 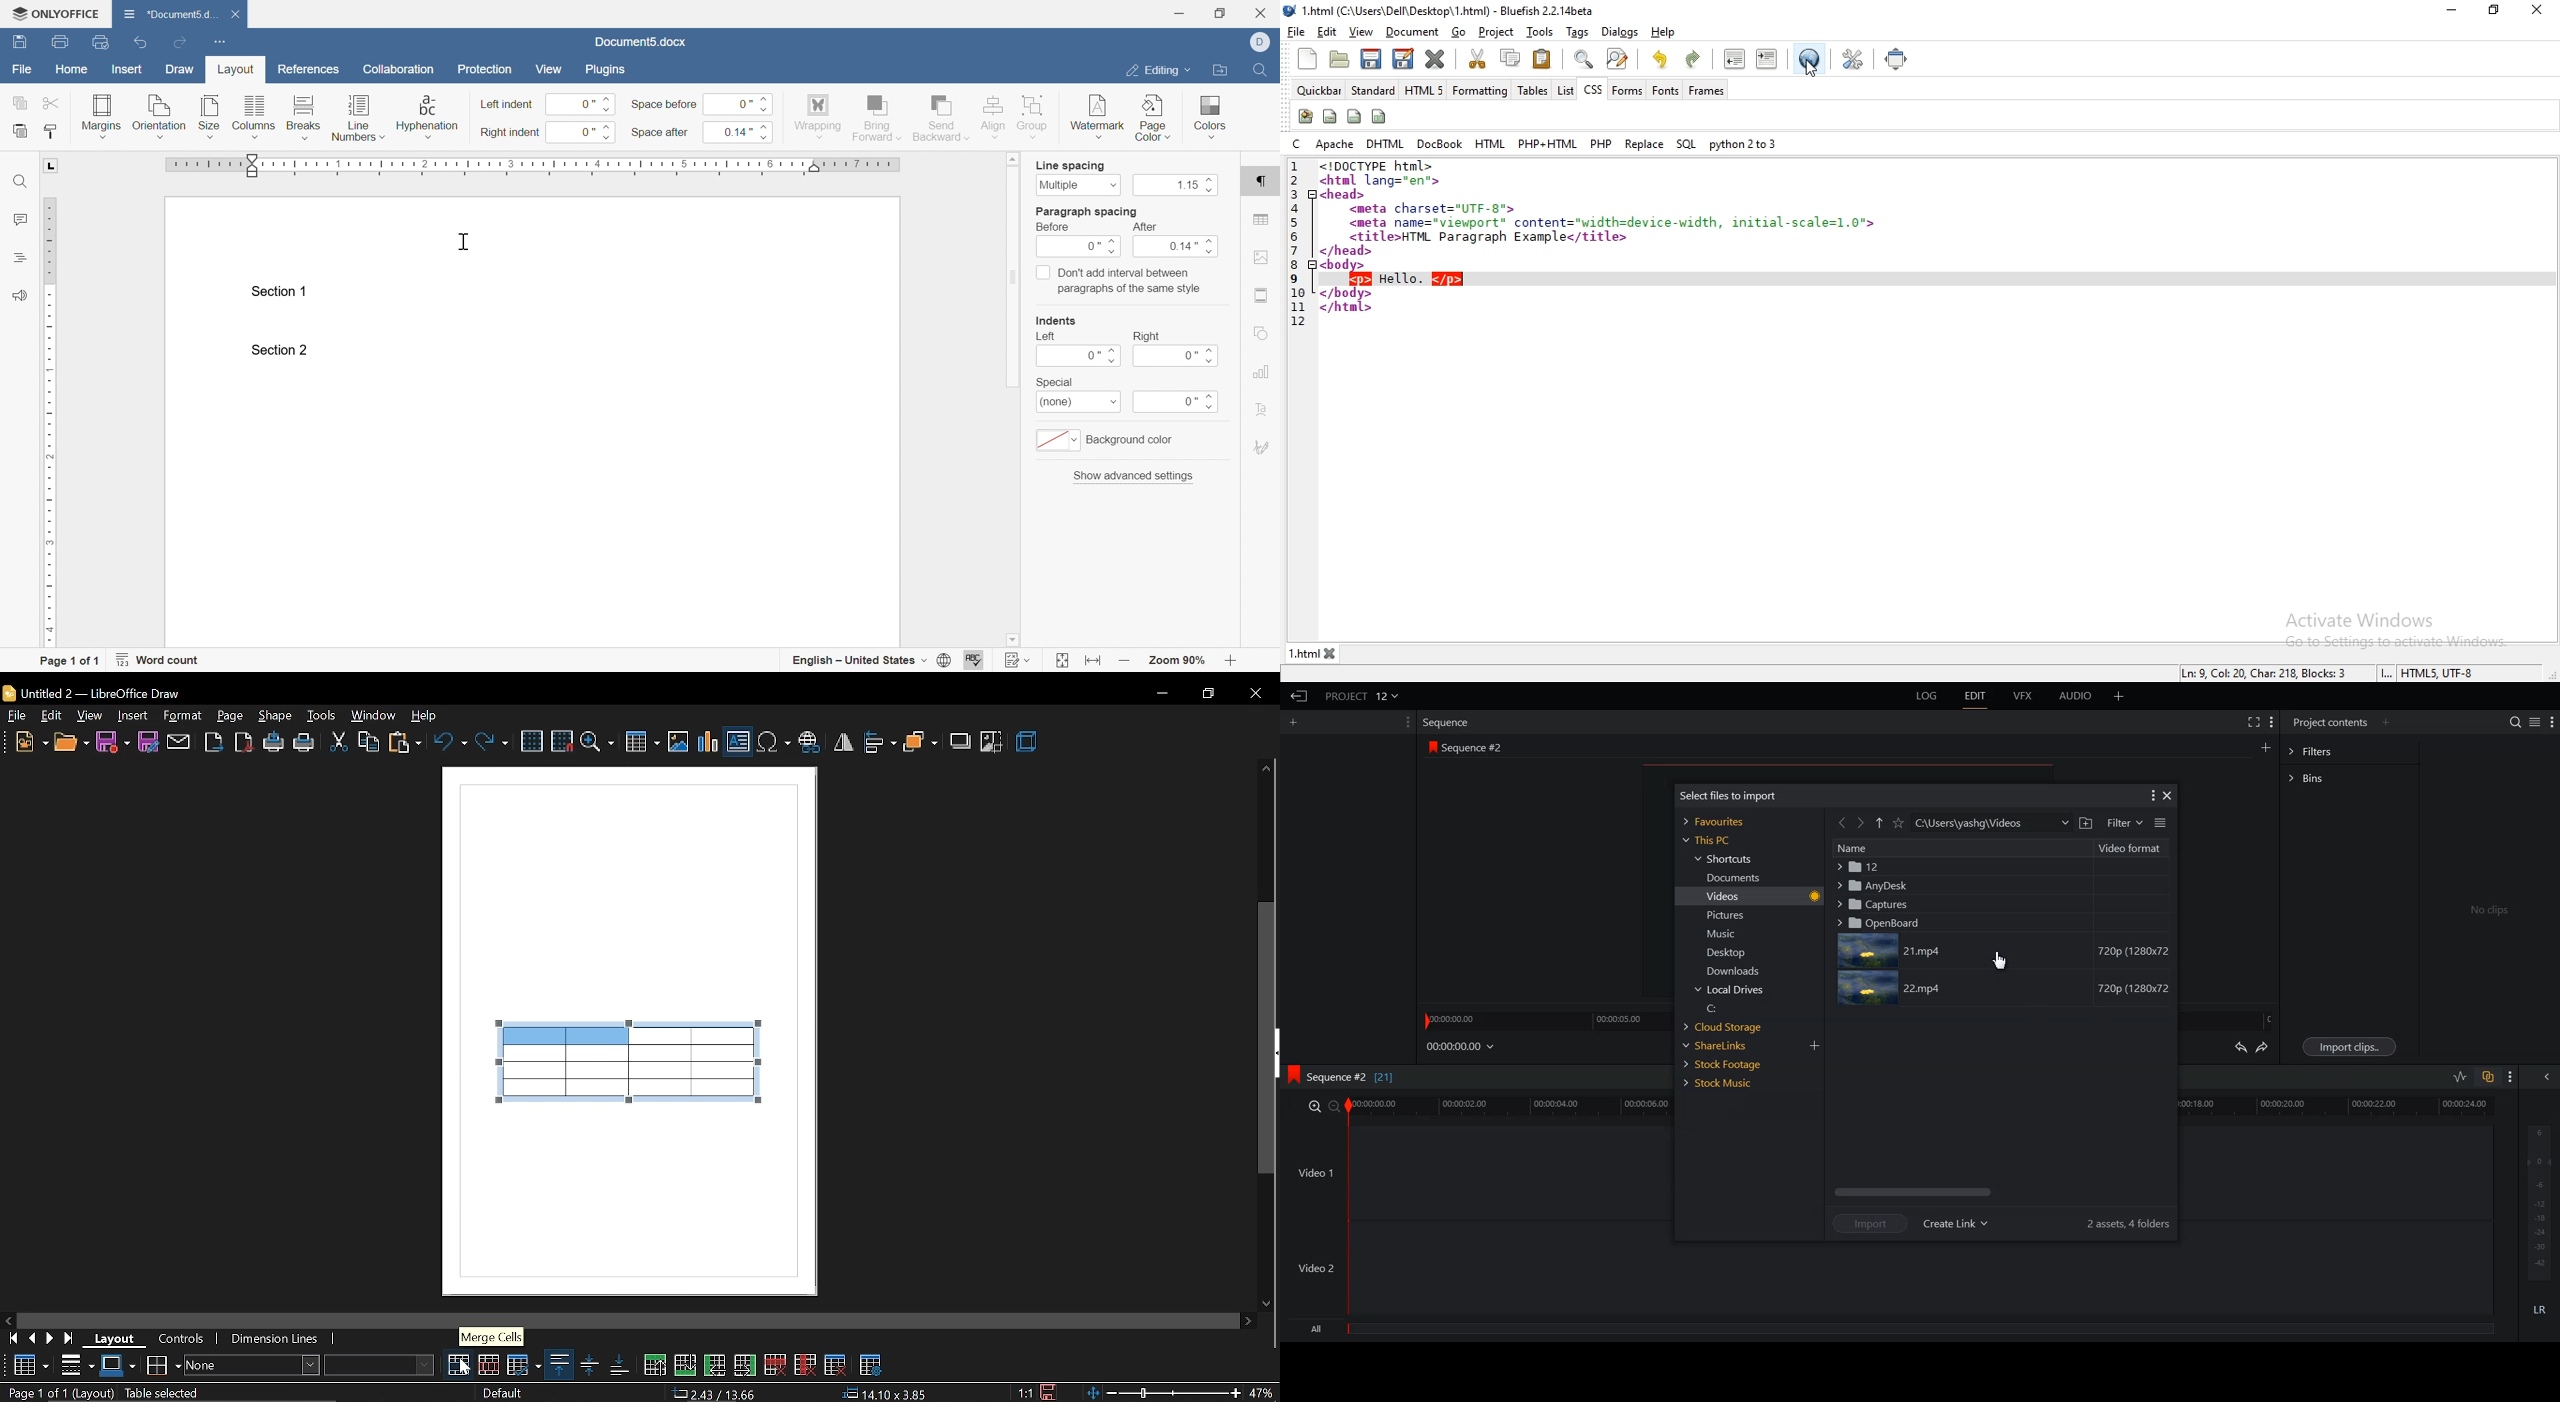 I want to click on Merge cells, so click(x=491, y=1337).